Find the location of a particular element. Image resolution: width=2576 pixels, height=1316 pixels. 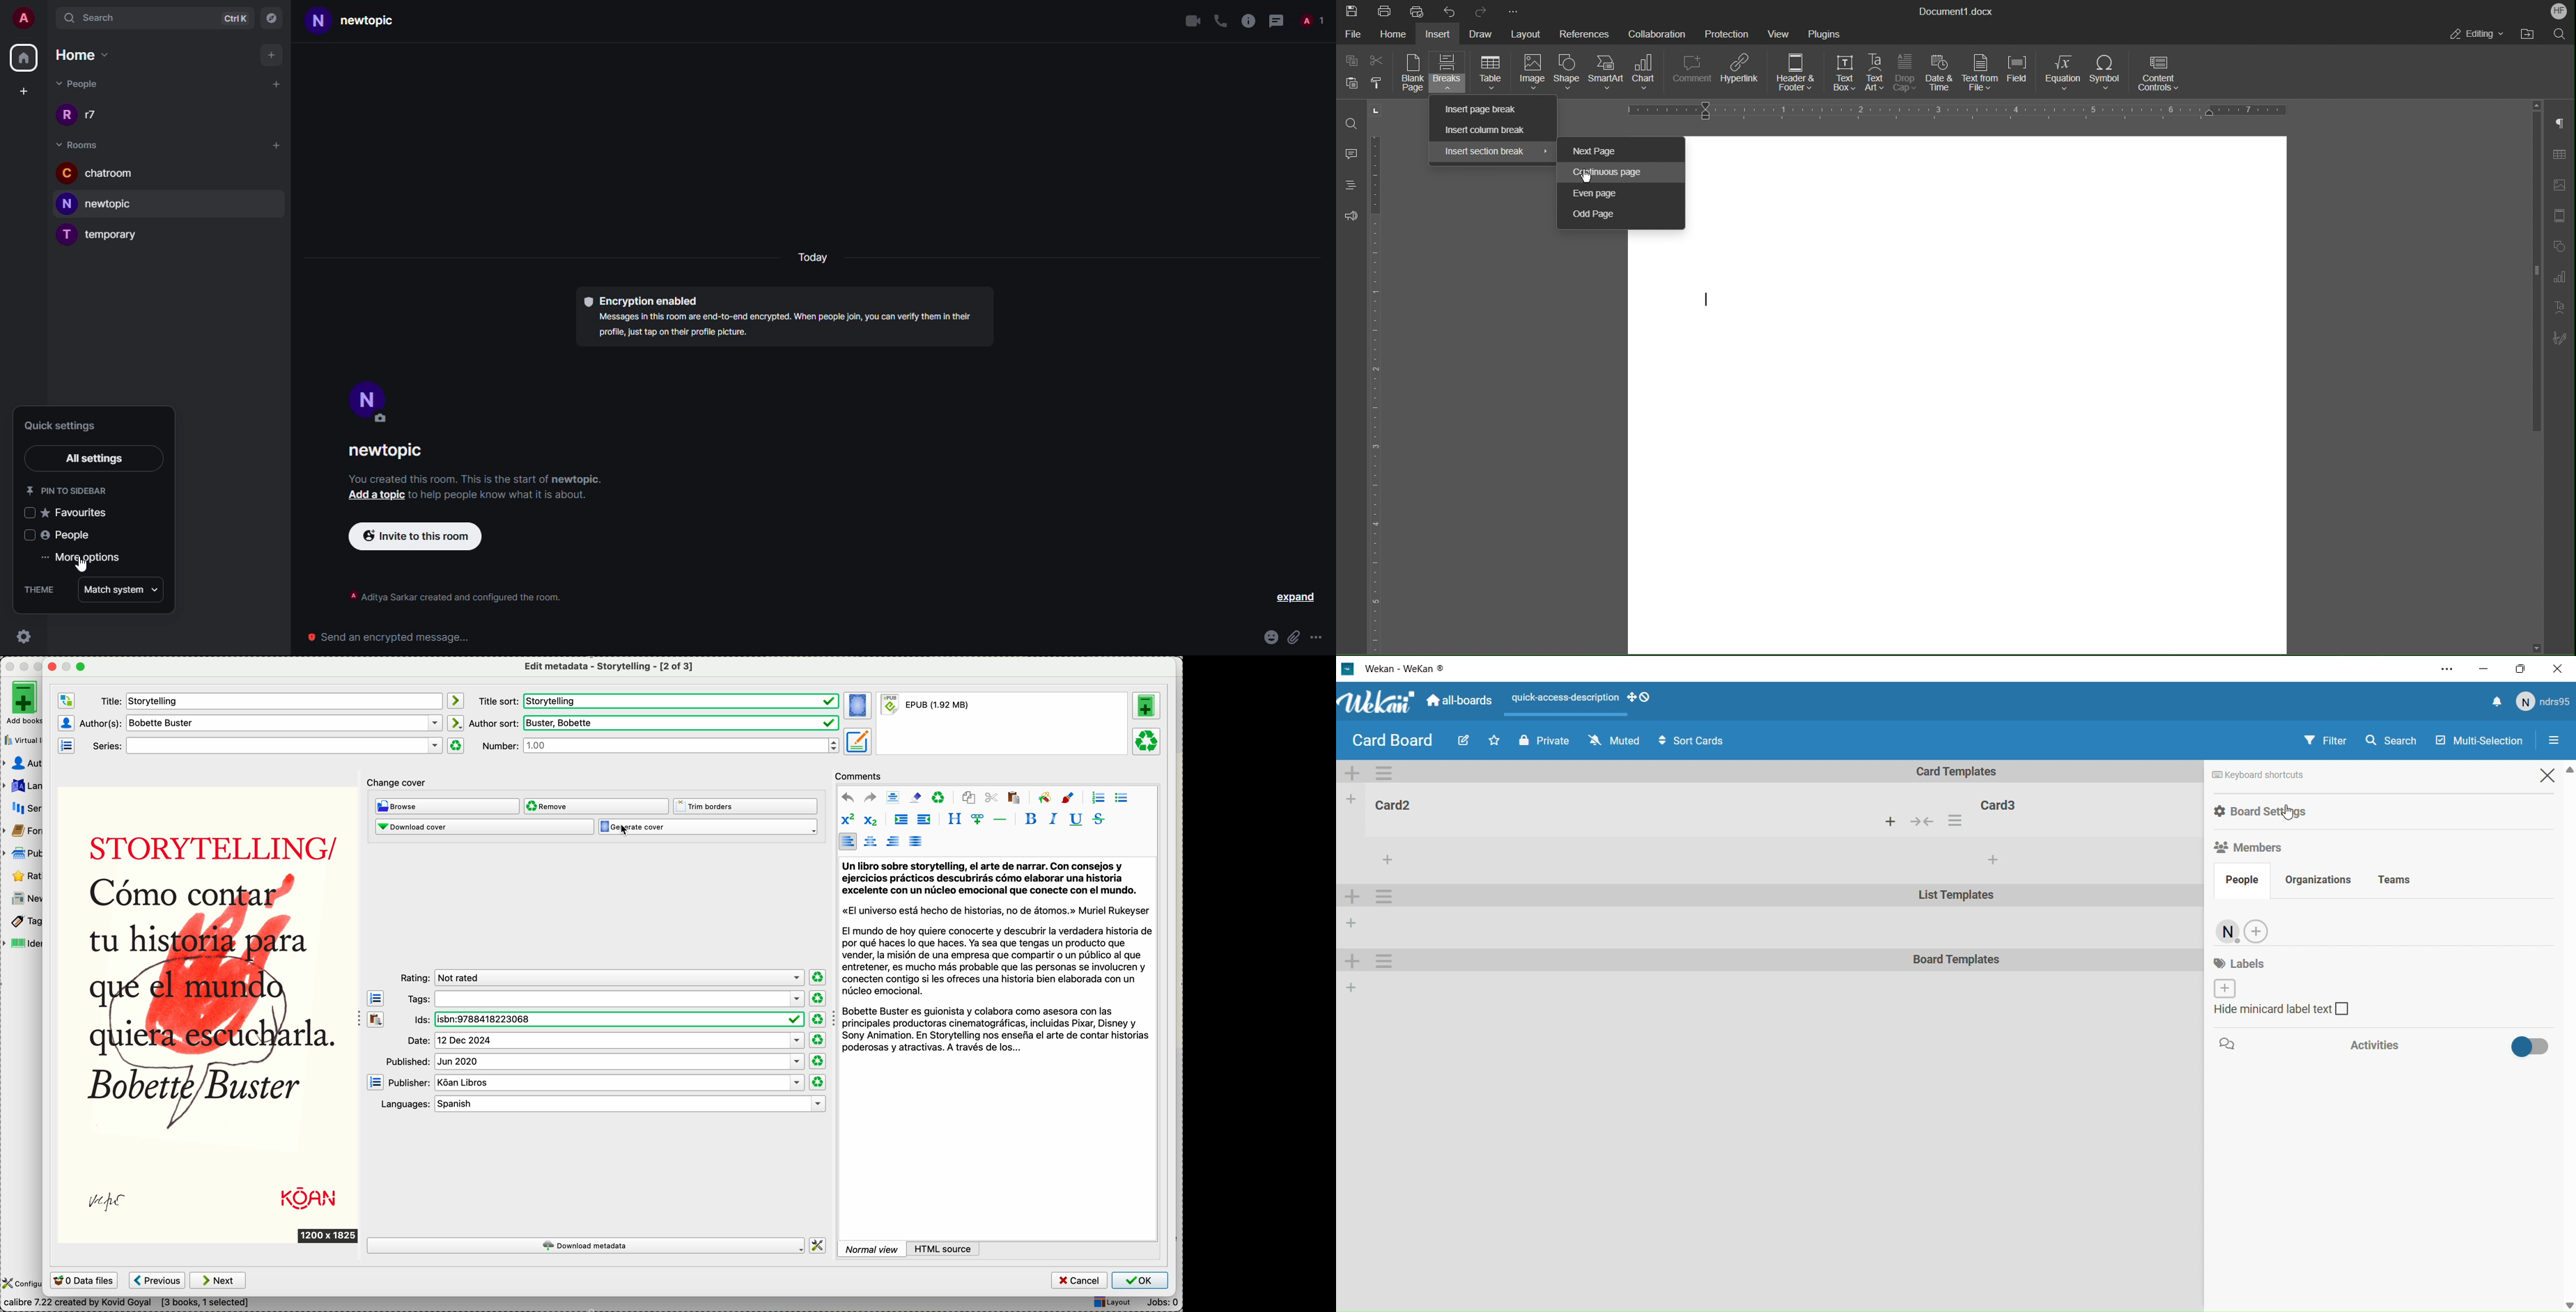

OK is located at coordinates (1140, 1280).